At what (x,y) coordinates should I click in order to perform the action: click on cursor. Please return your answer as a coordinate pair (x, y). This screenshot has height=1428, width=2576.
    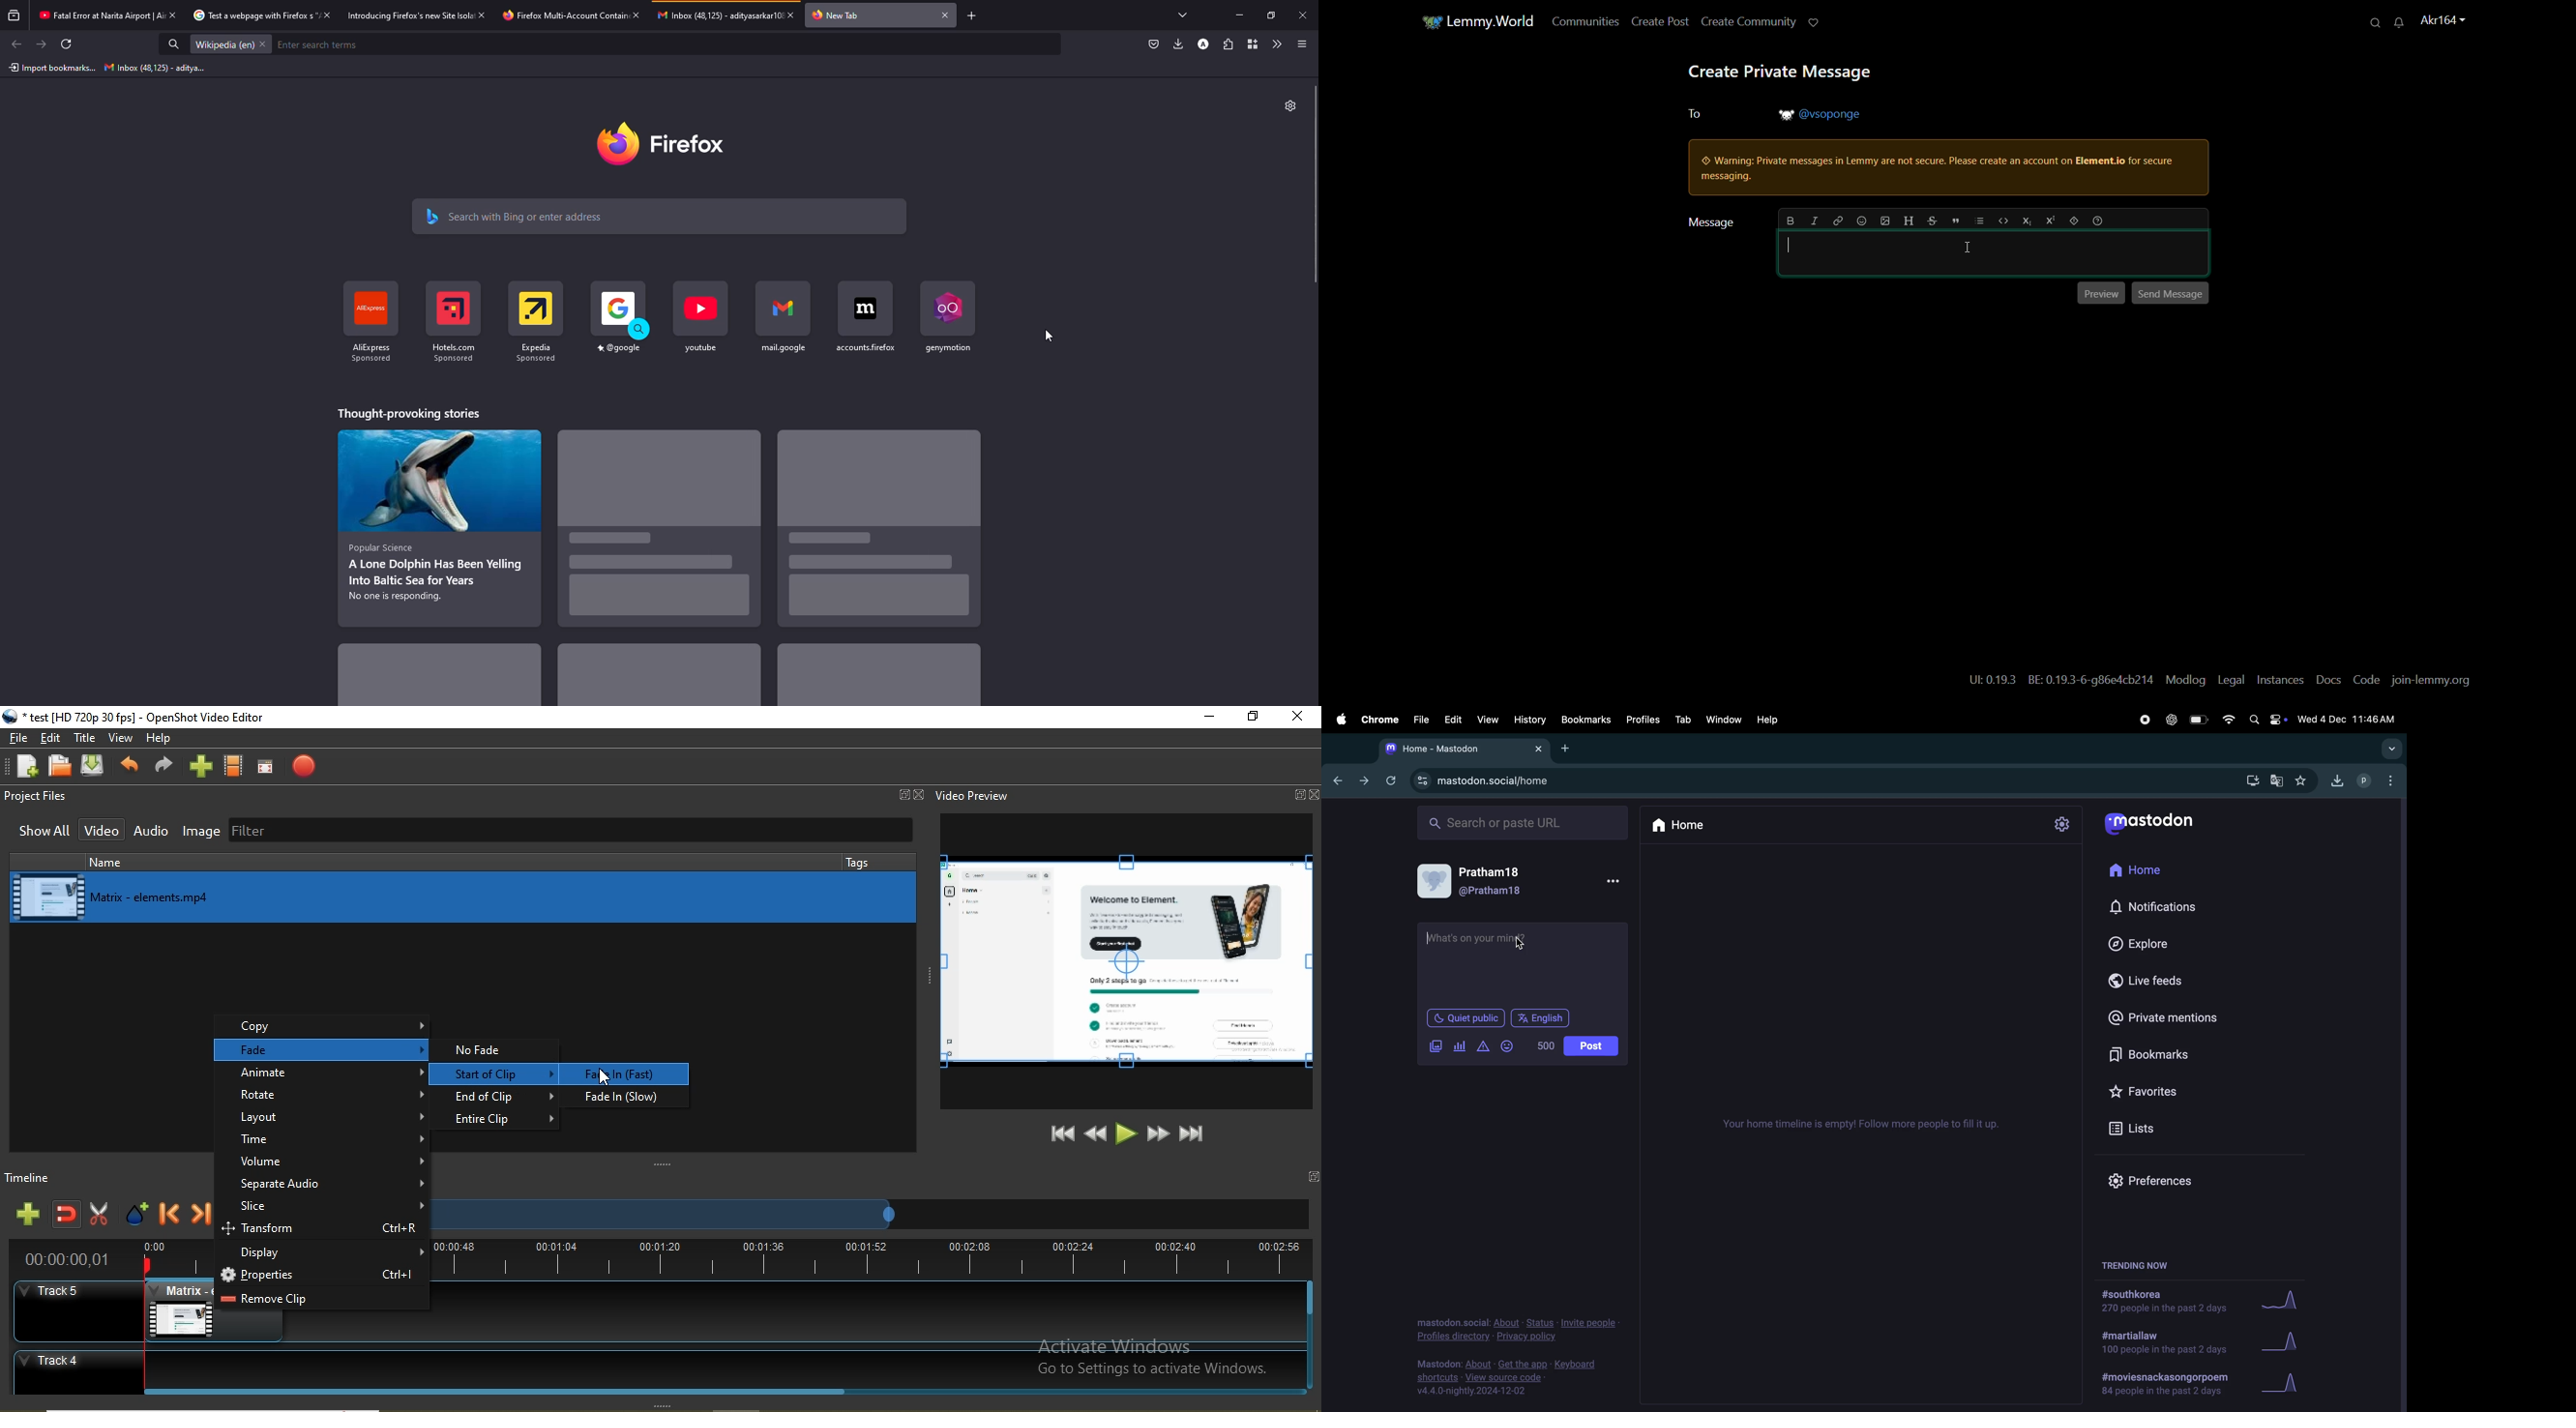
    Looking at the image, I should click on (1968, 249).